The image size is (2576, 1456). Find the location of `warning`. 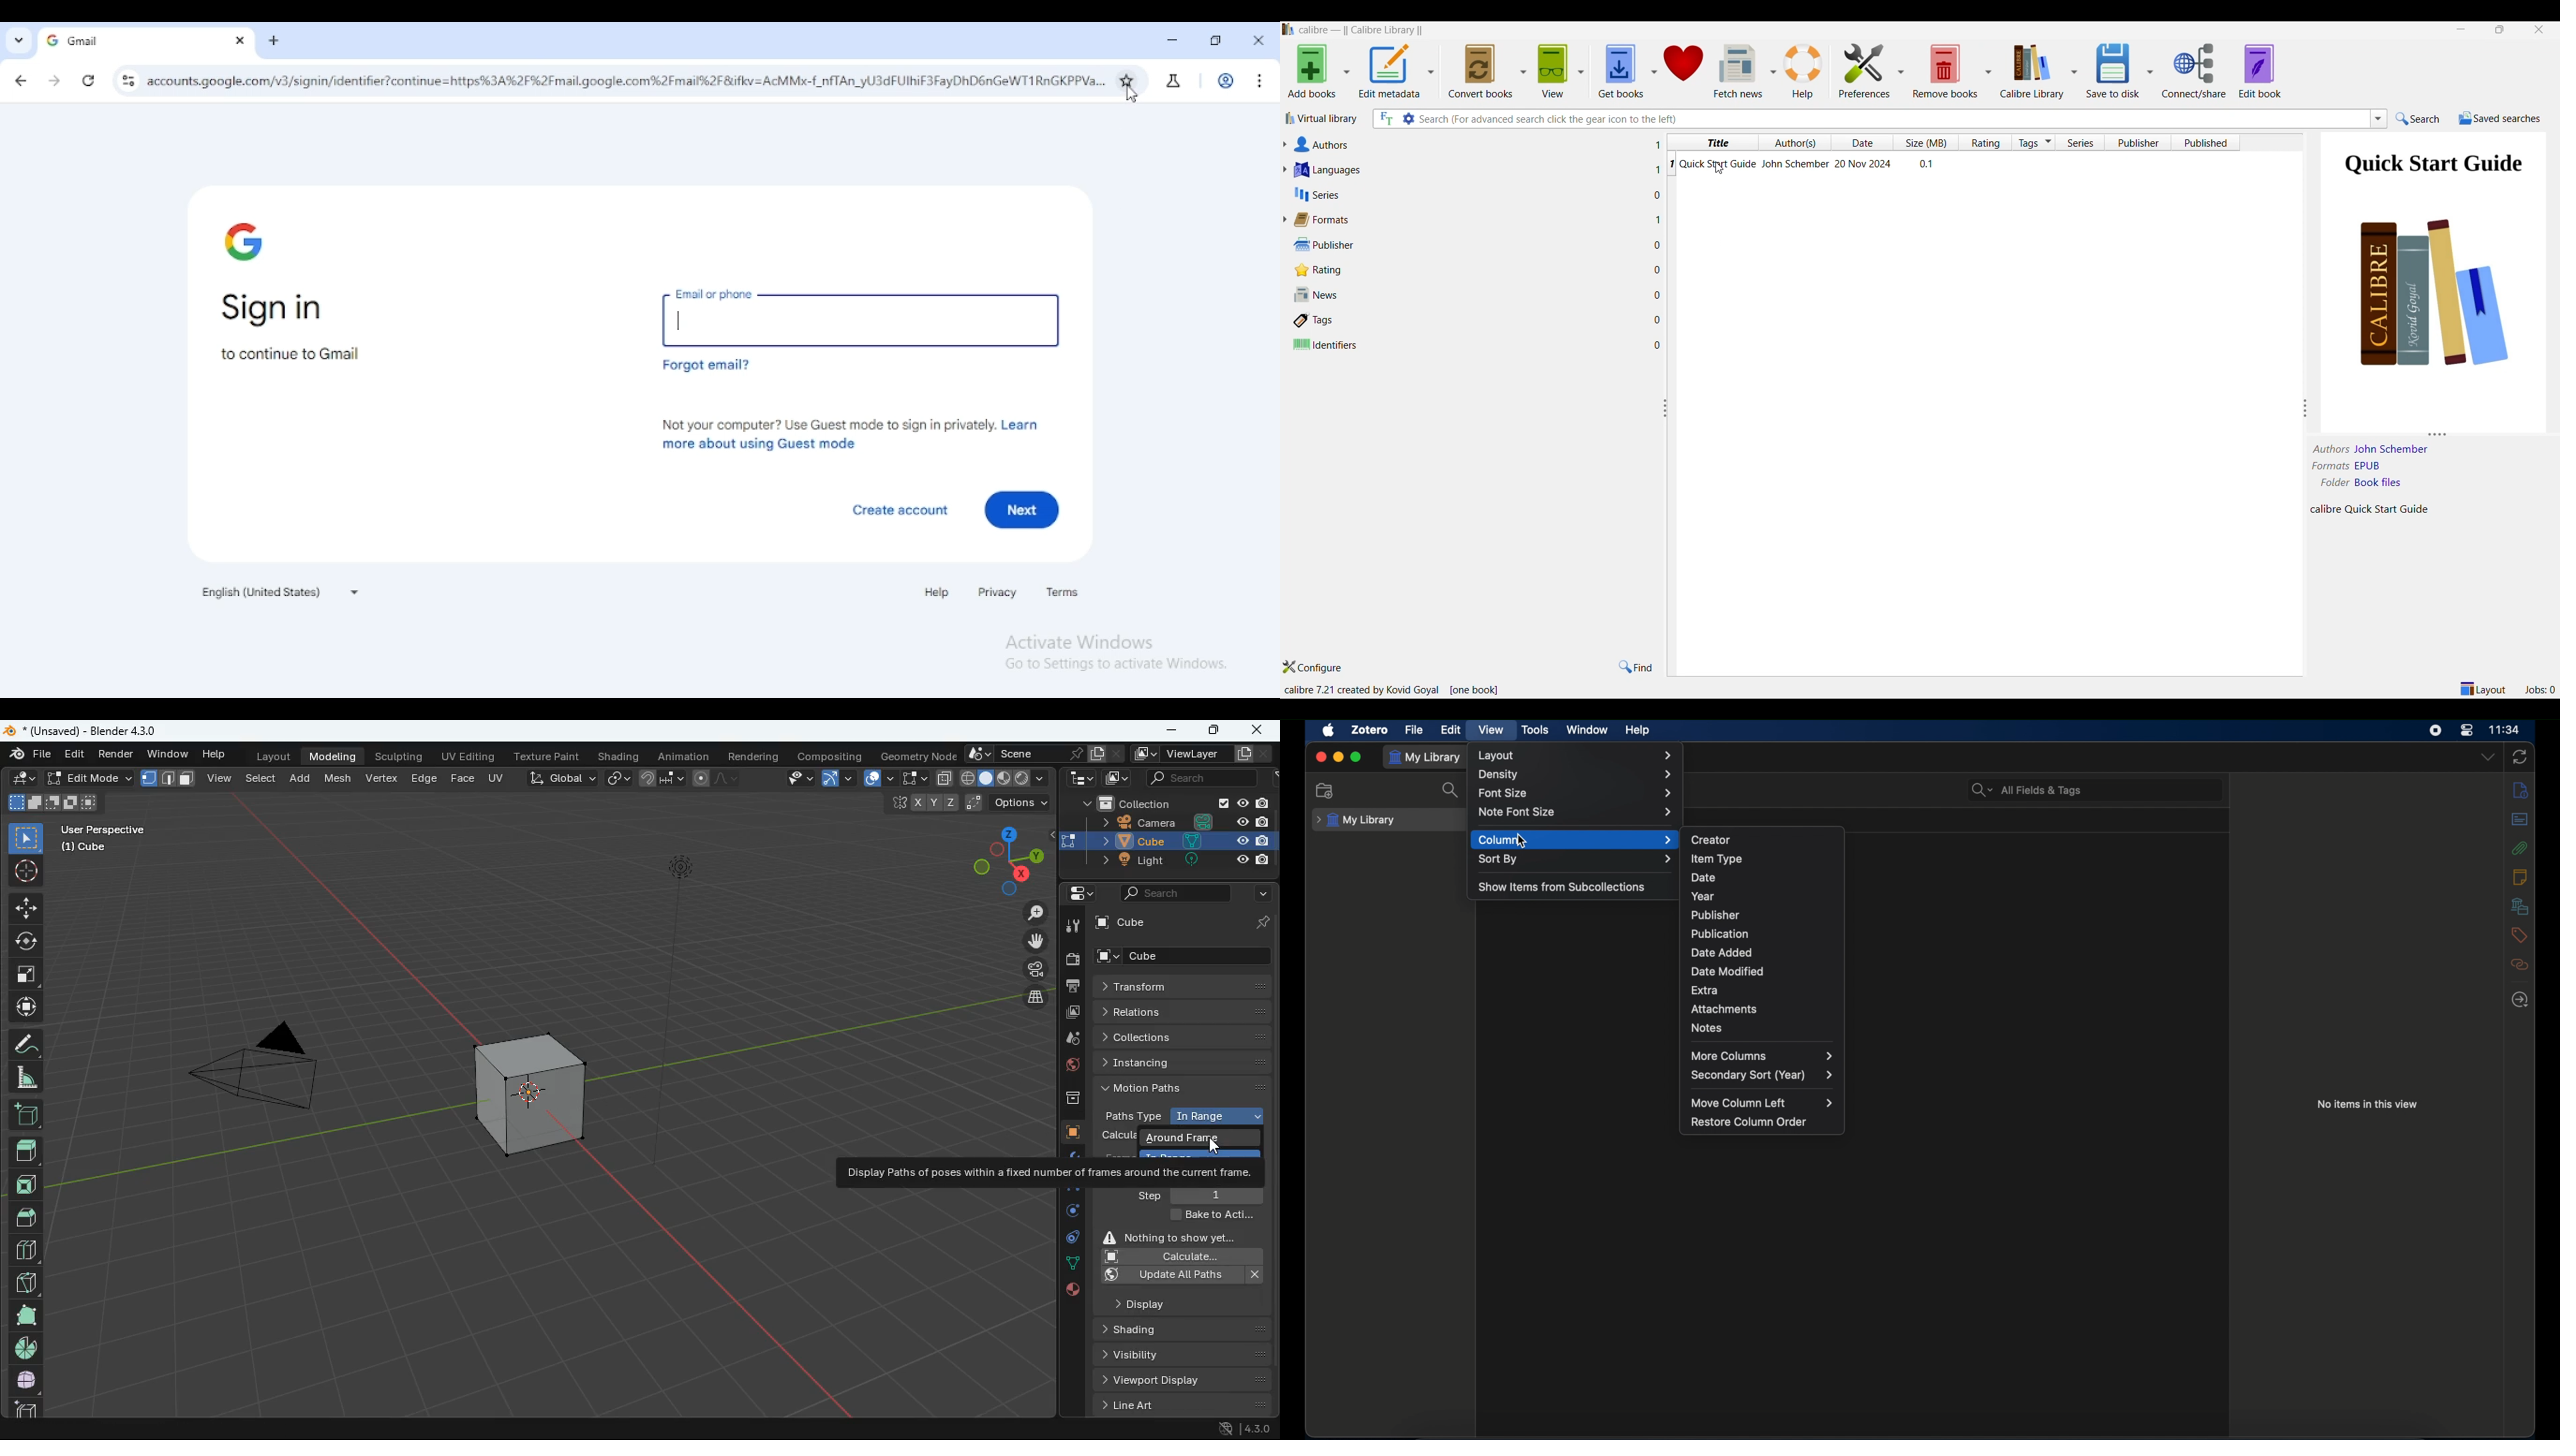

warning is located at coordinates (1179, 1236).